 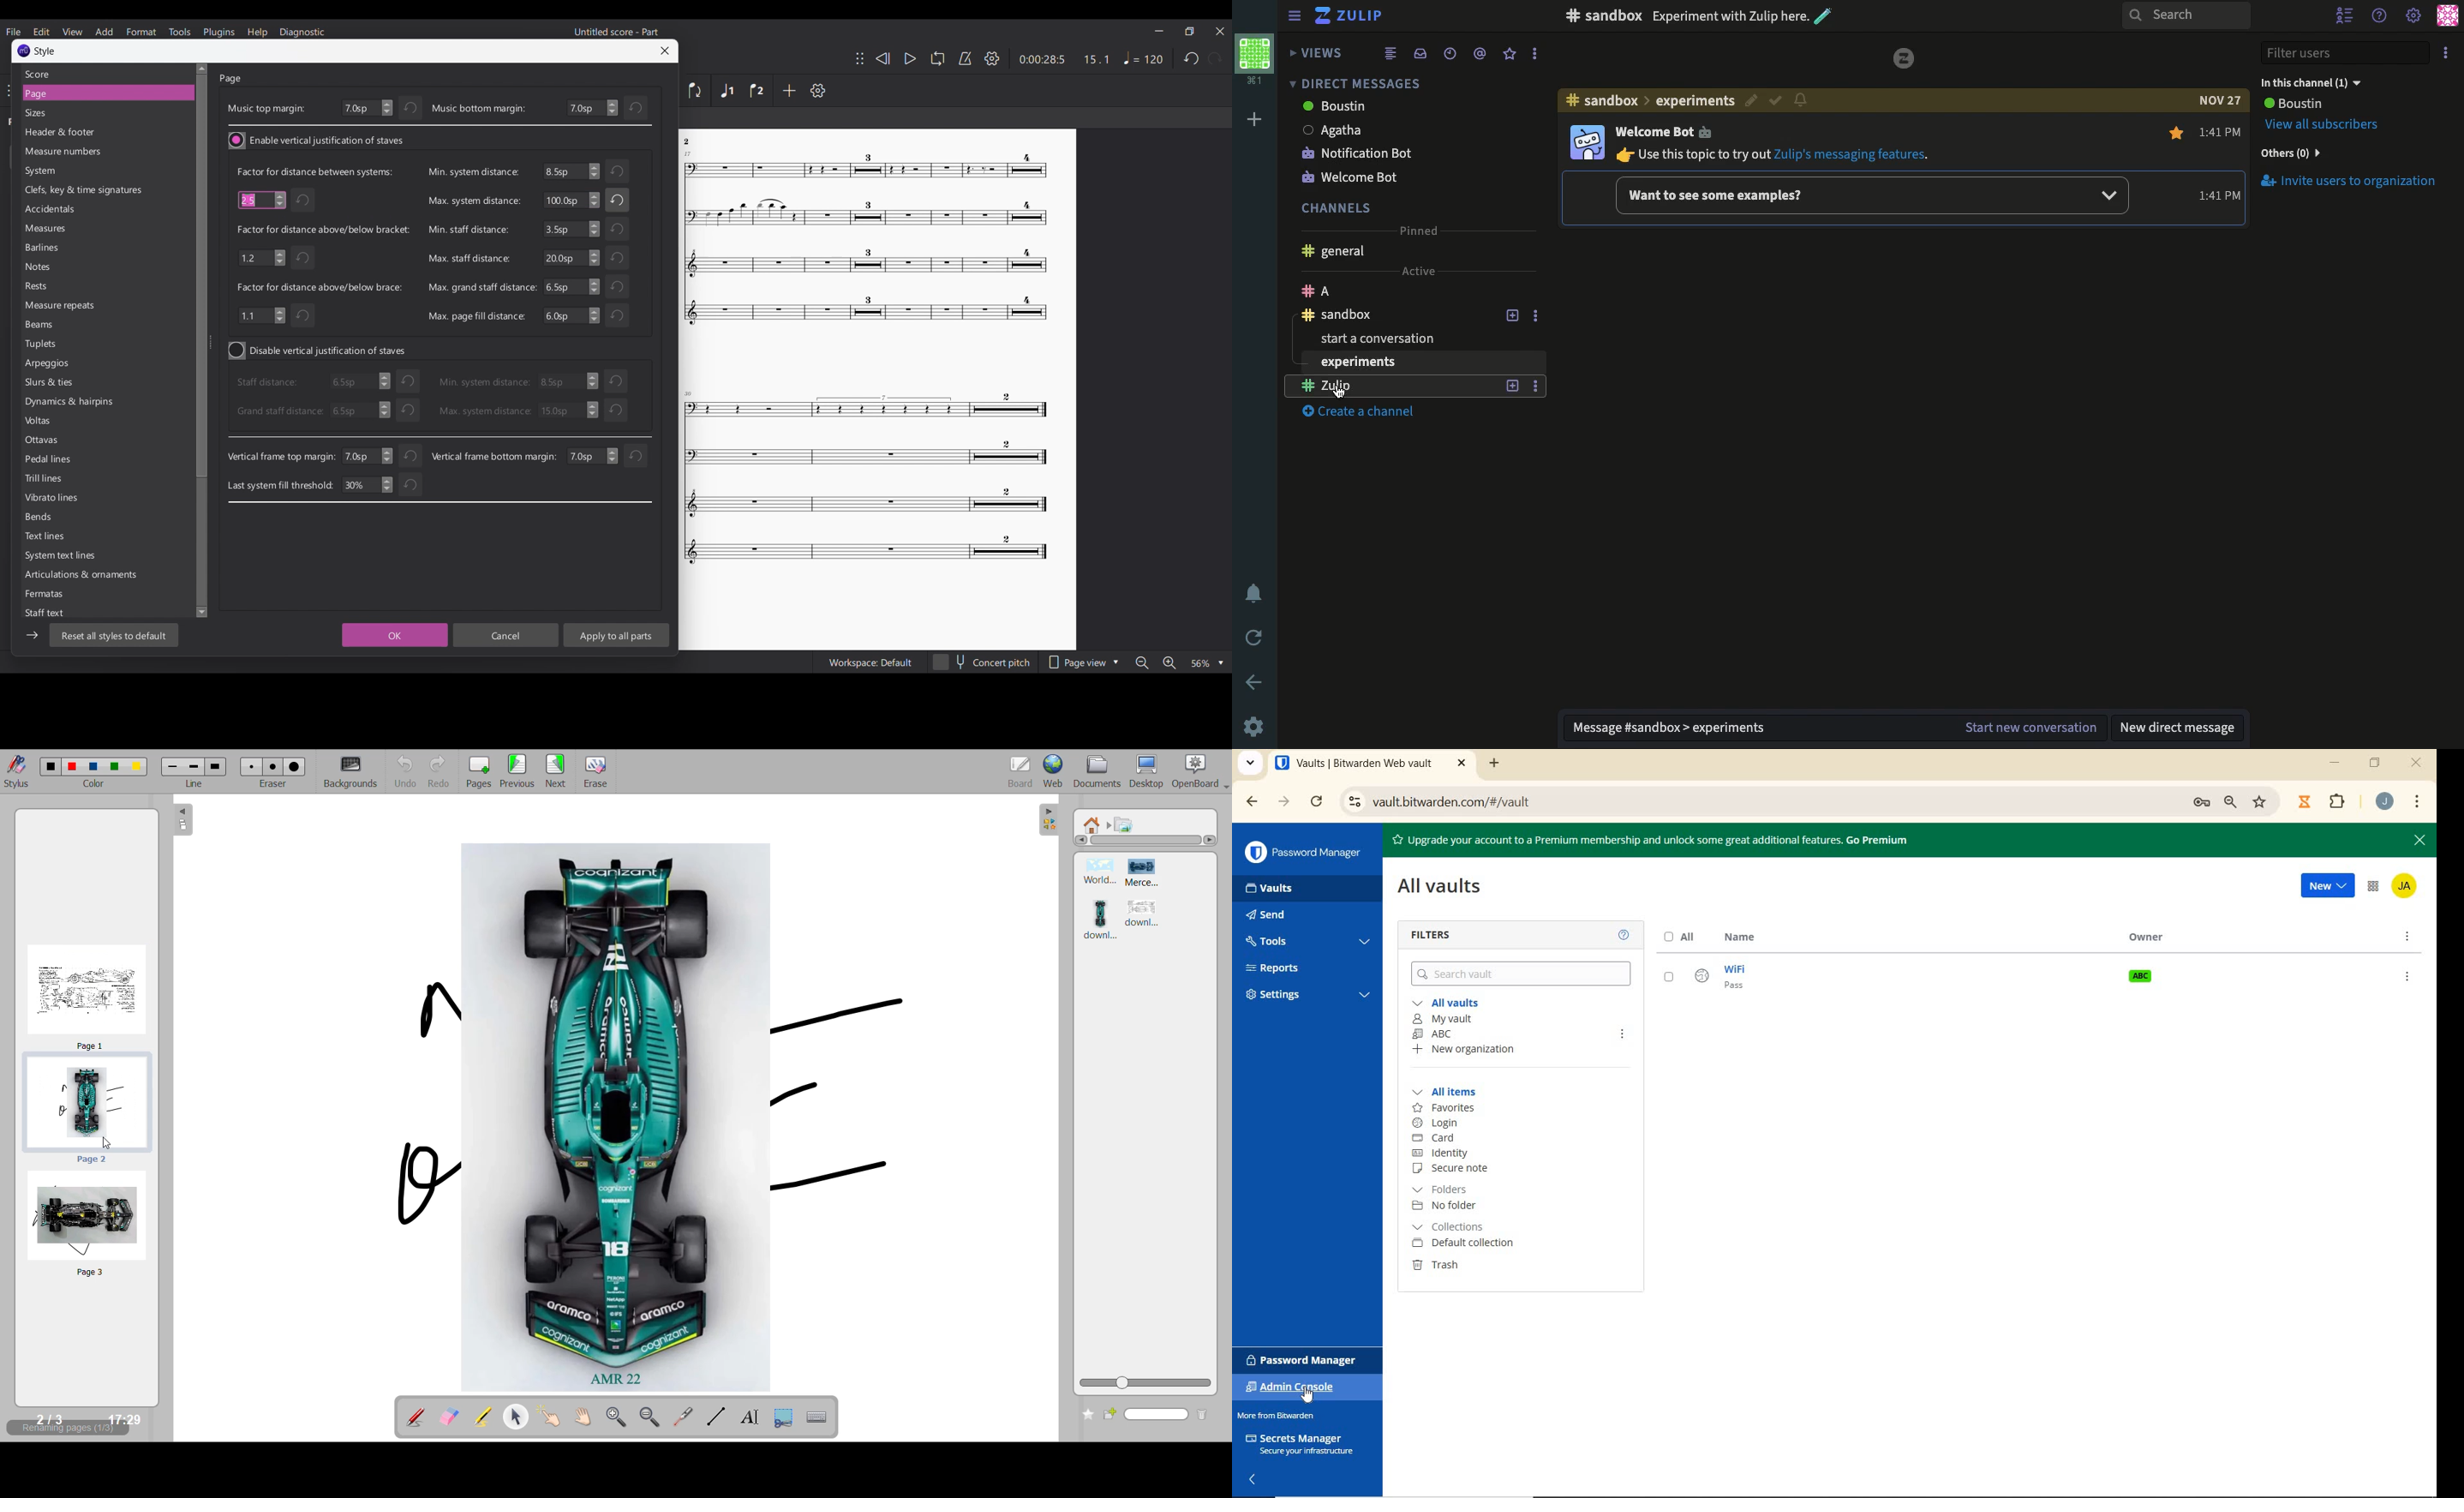 What do you see at coordinates (1378, 386) in the screenshot?
I see `Experiments` at bounding box center [1378, 386].